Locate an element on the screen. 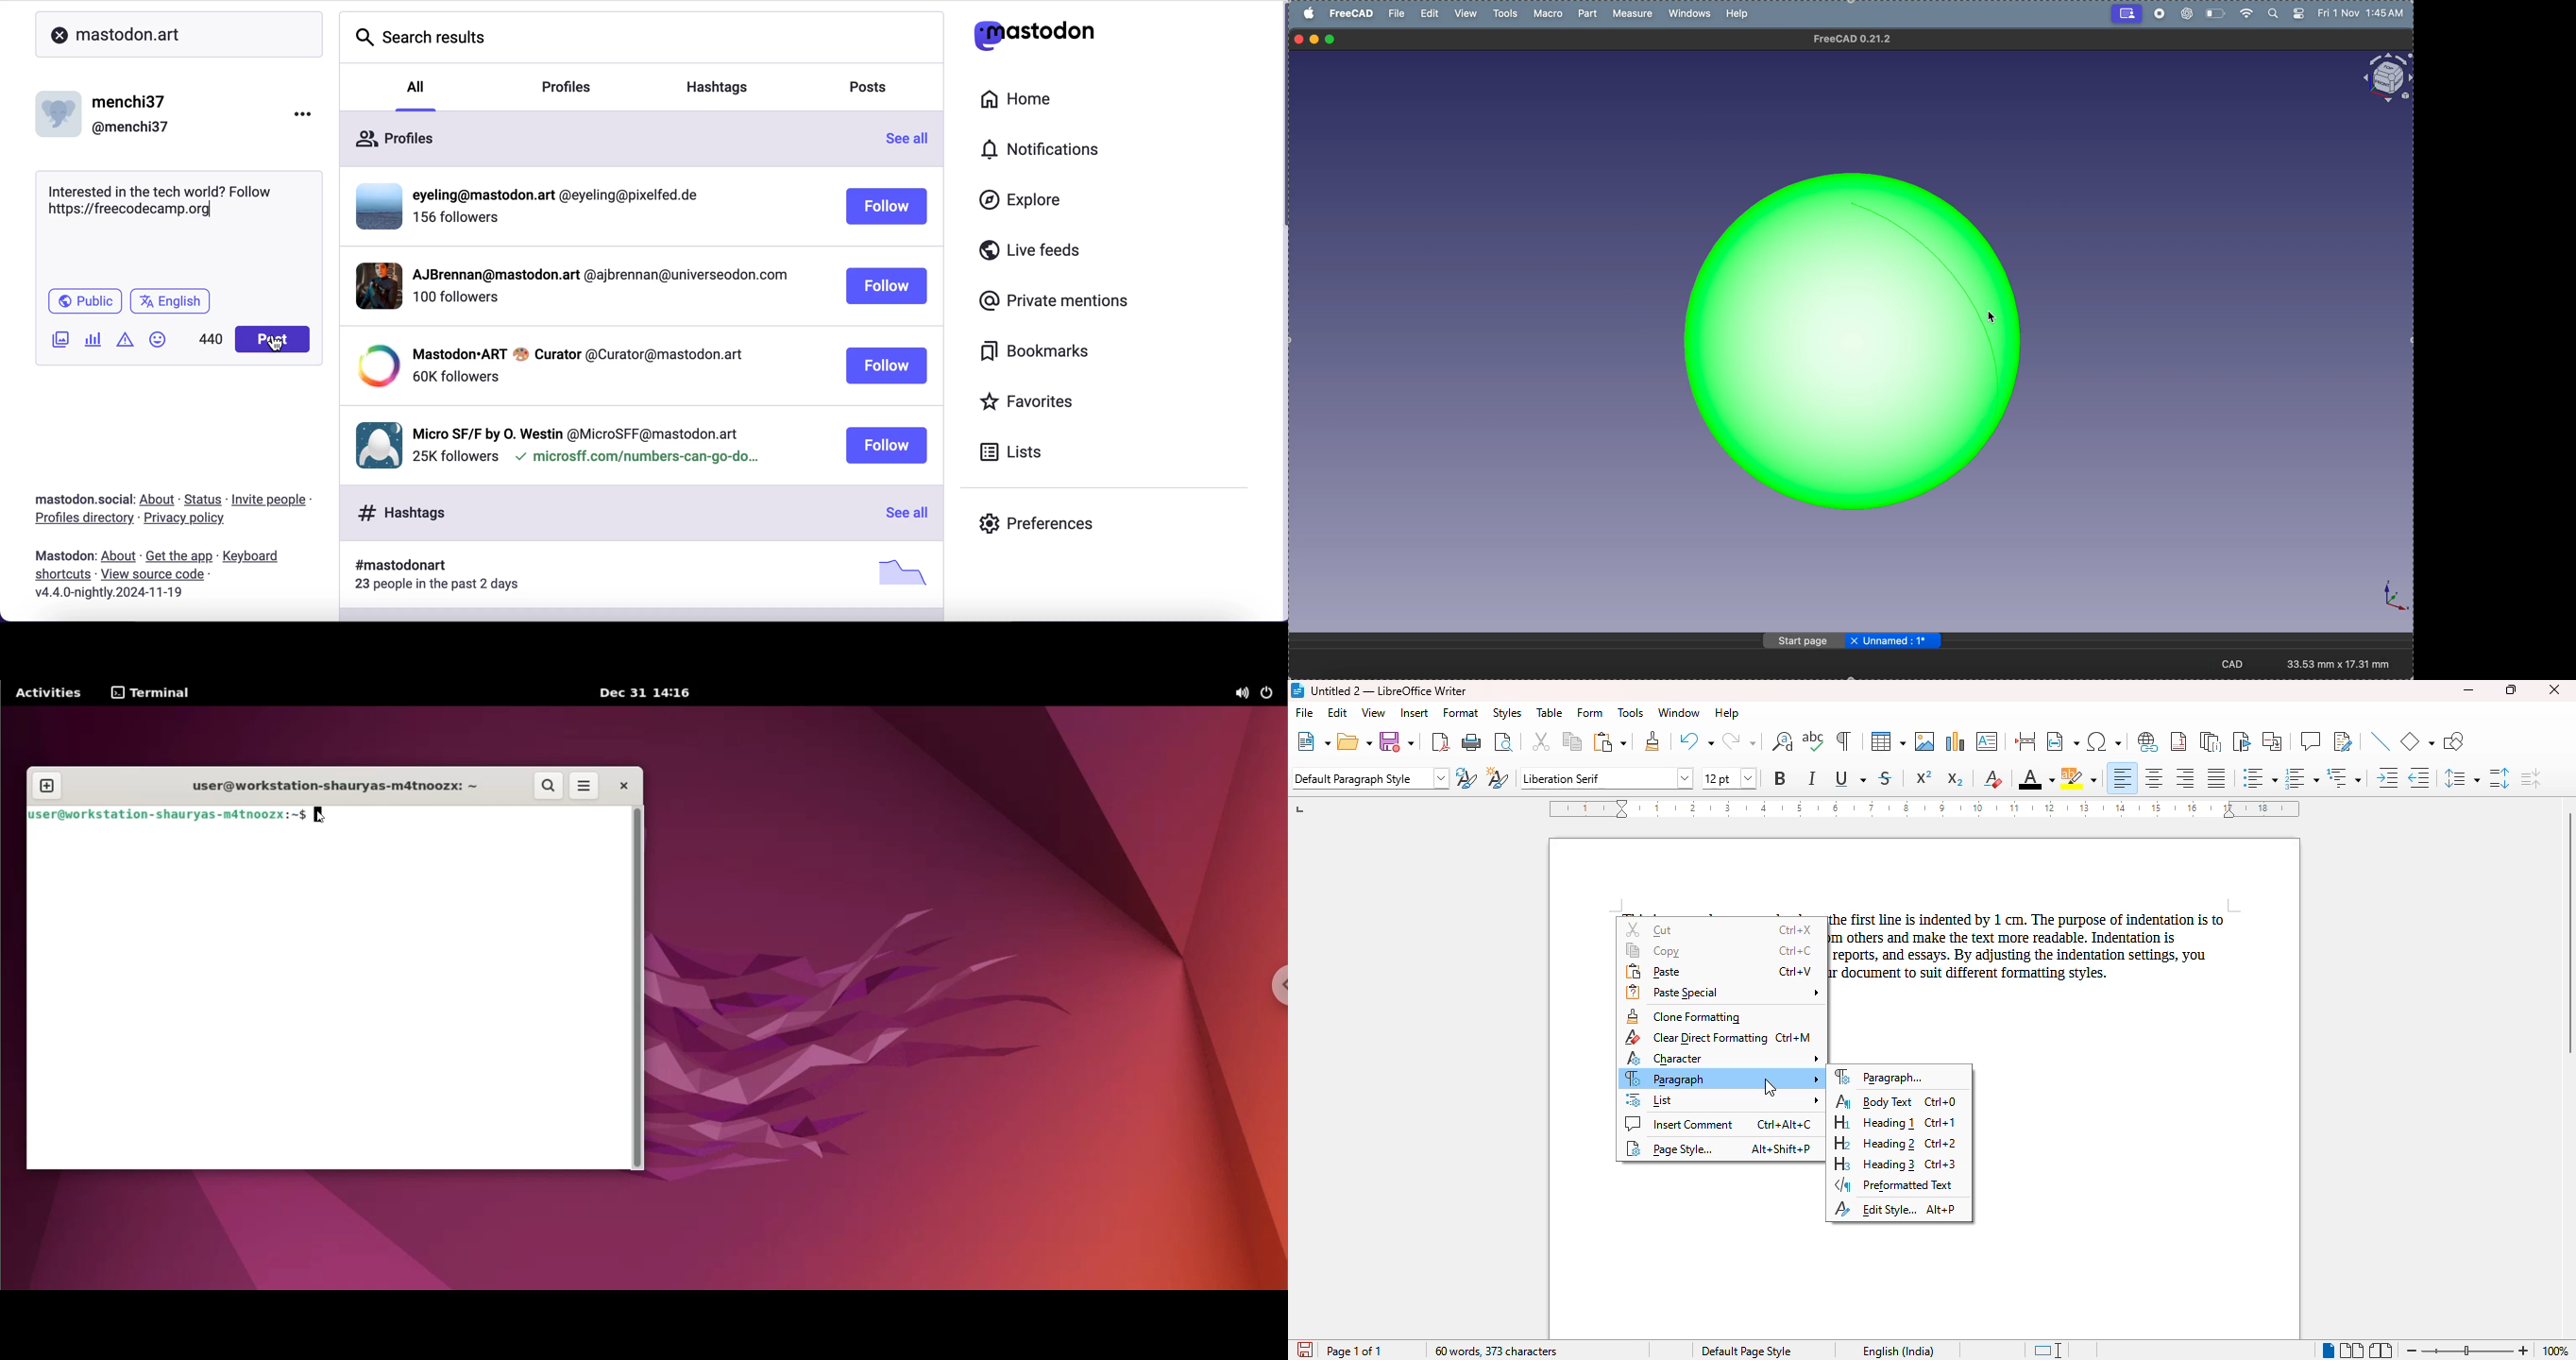 The image size is (2576, 1372). insert text box is located at coordinates (1989, 741).